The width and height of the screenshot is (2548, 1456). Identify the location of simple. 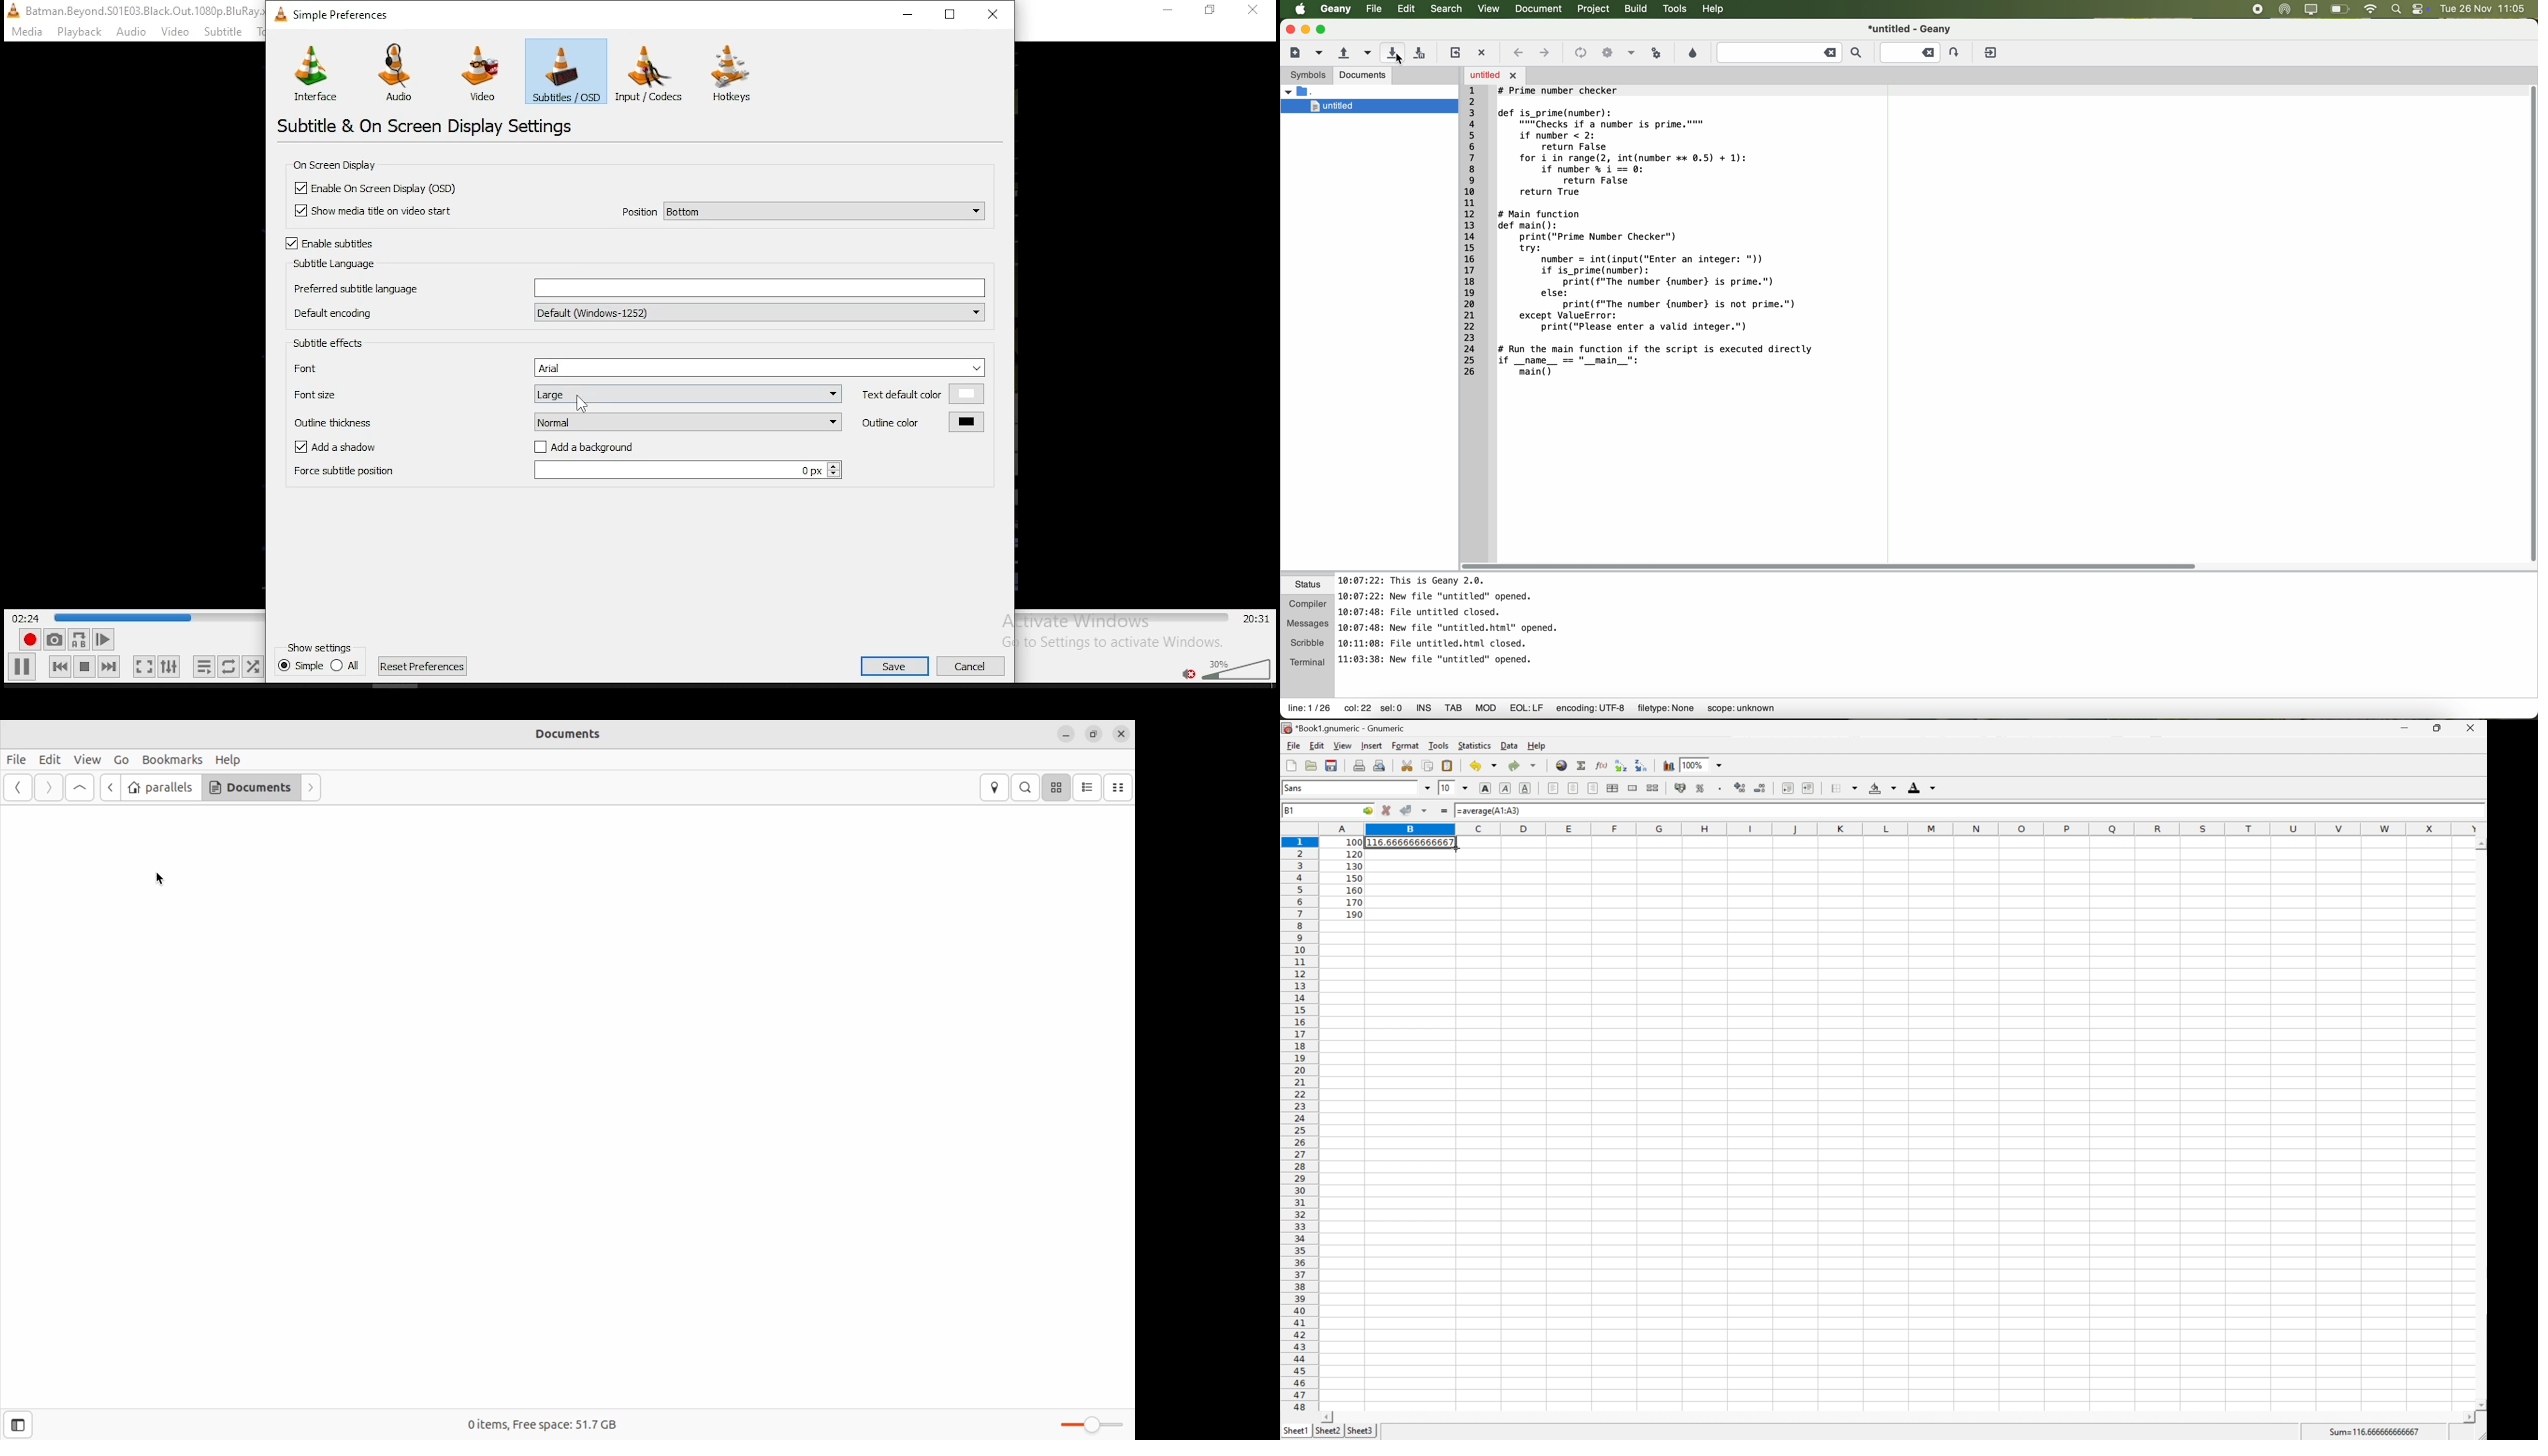
(300, 665).